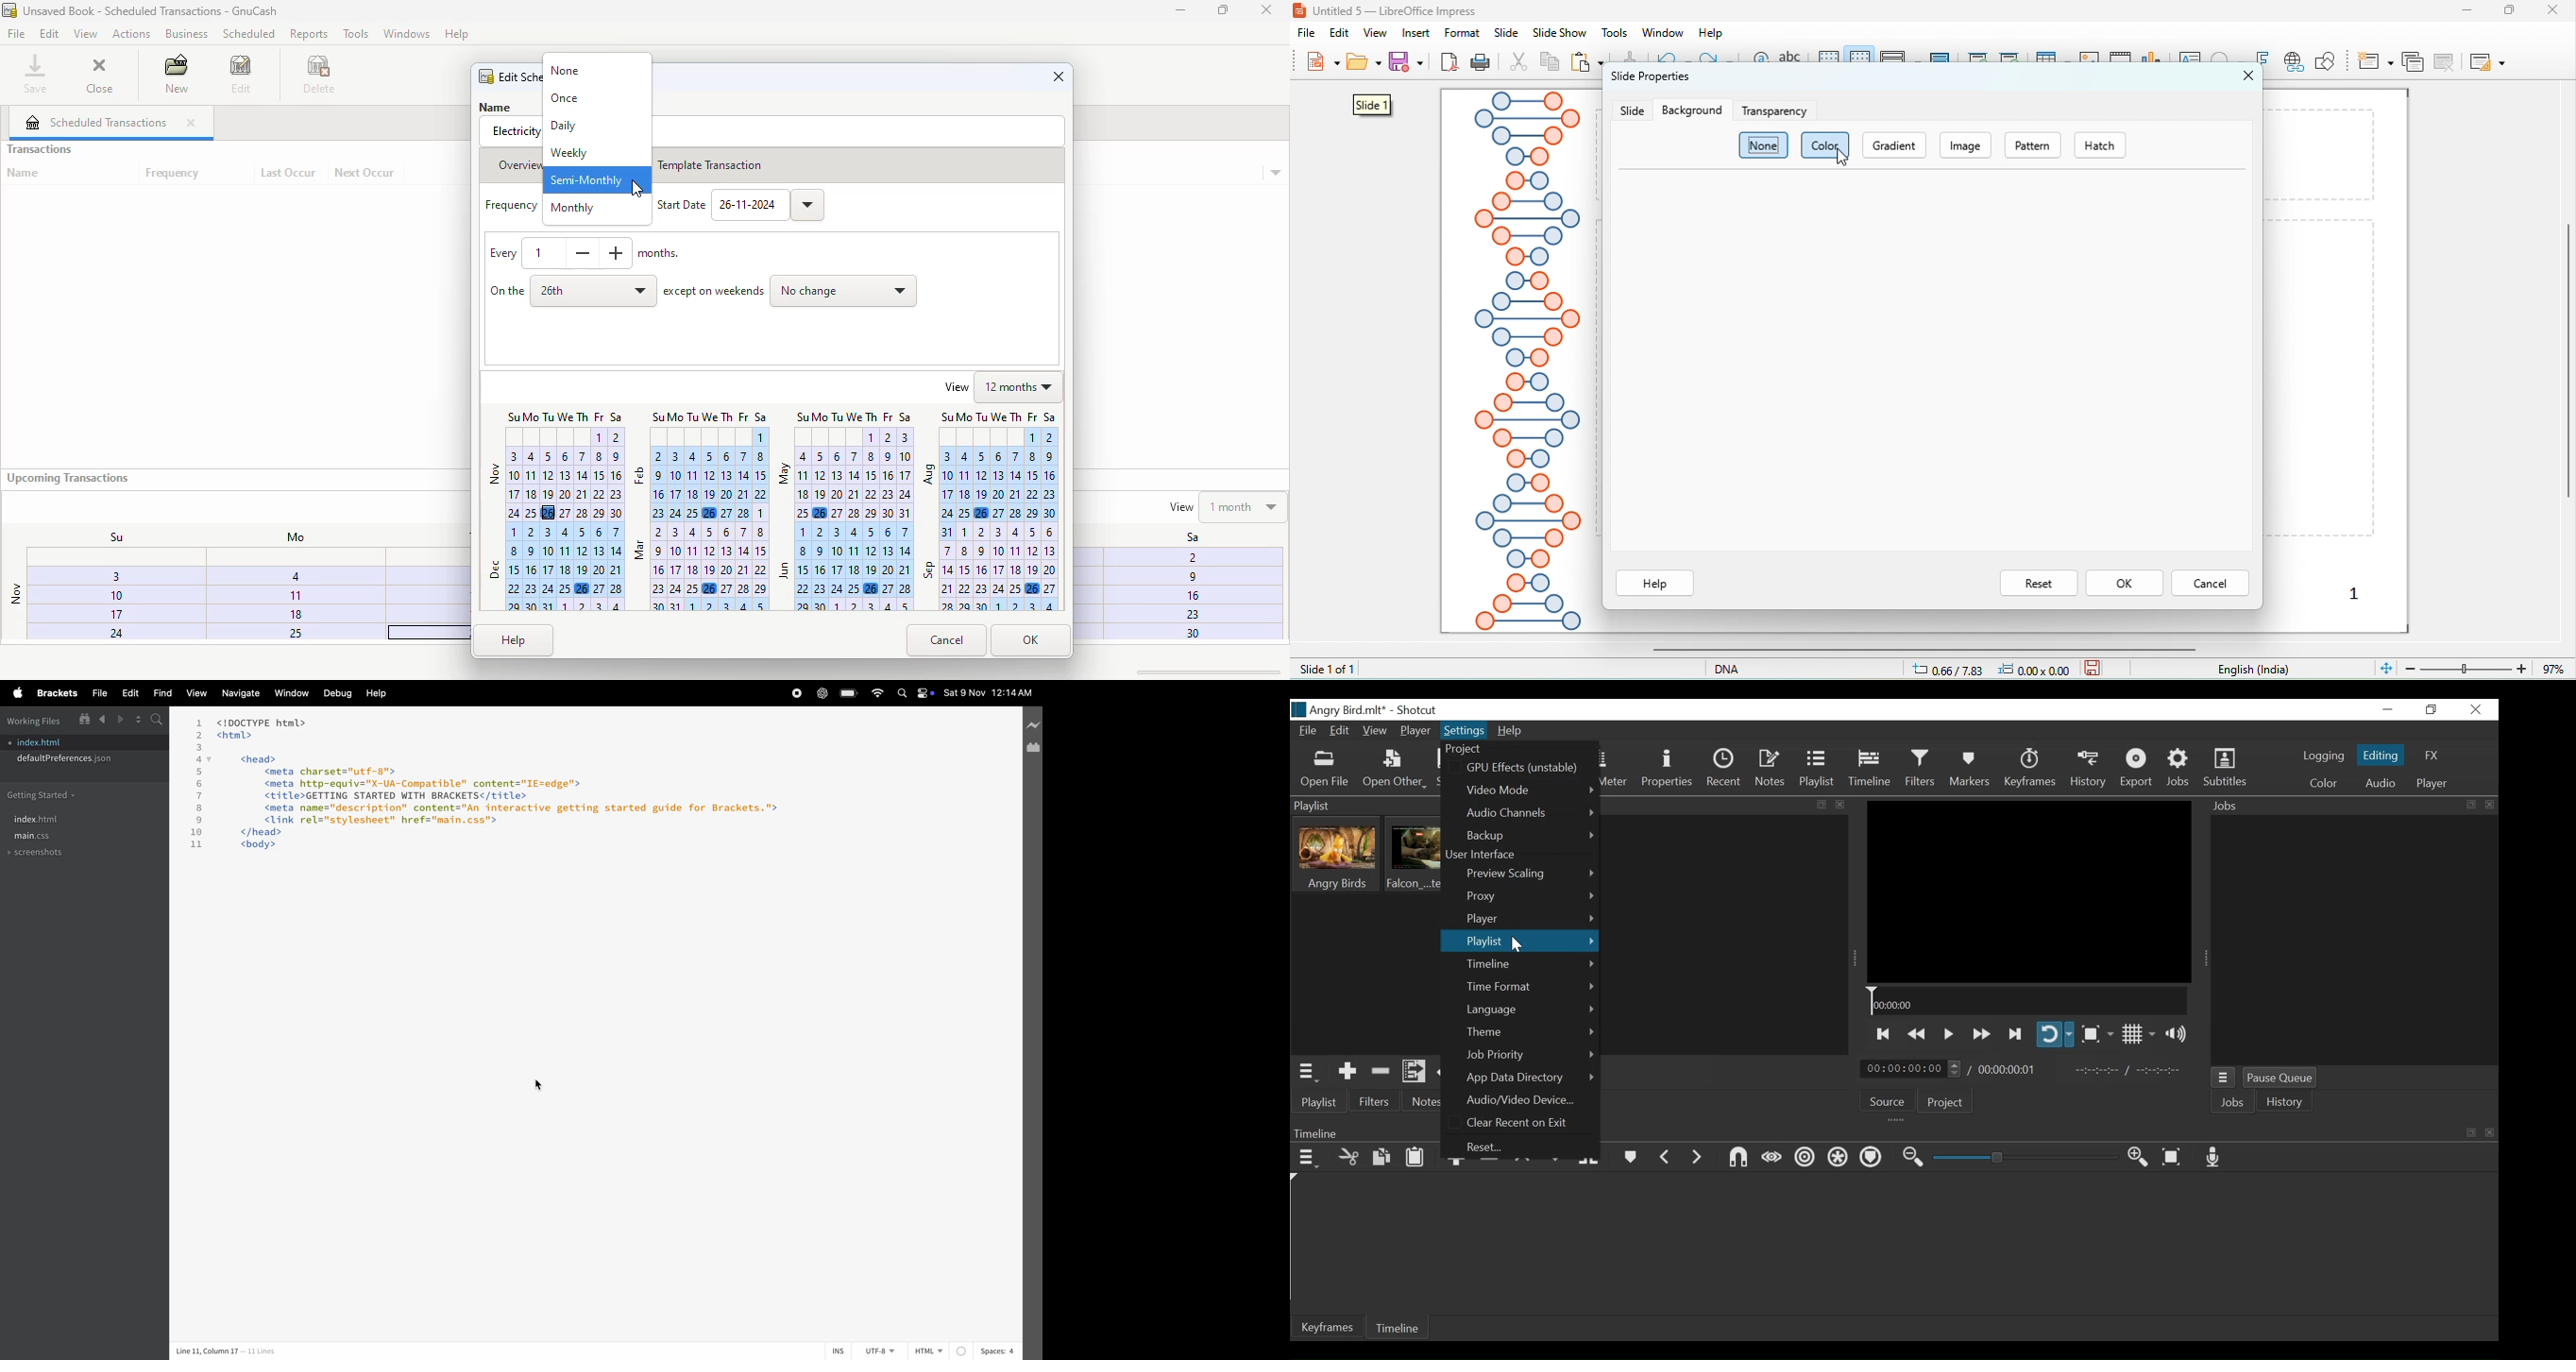  What do you see at coordinates (554, 568) in the screenshot?
I see `december calendar` at bounding box center [554, 568].